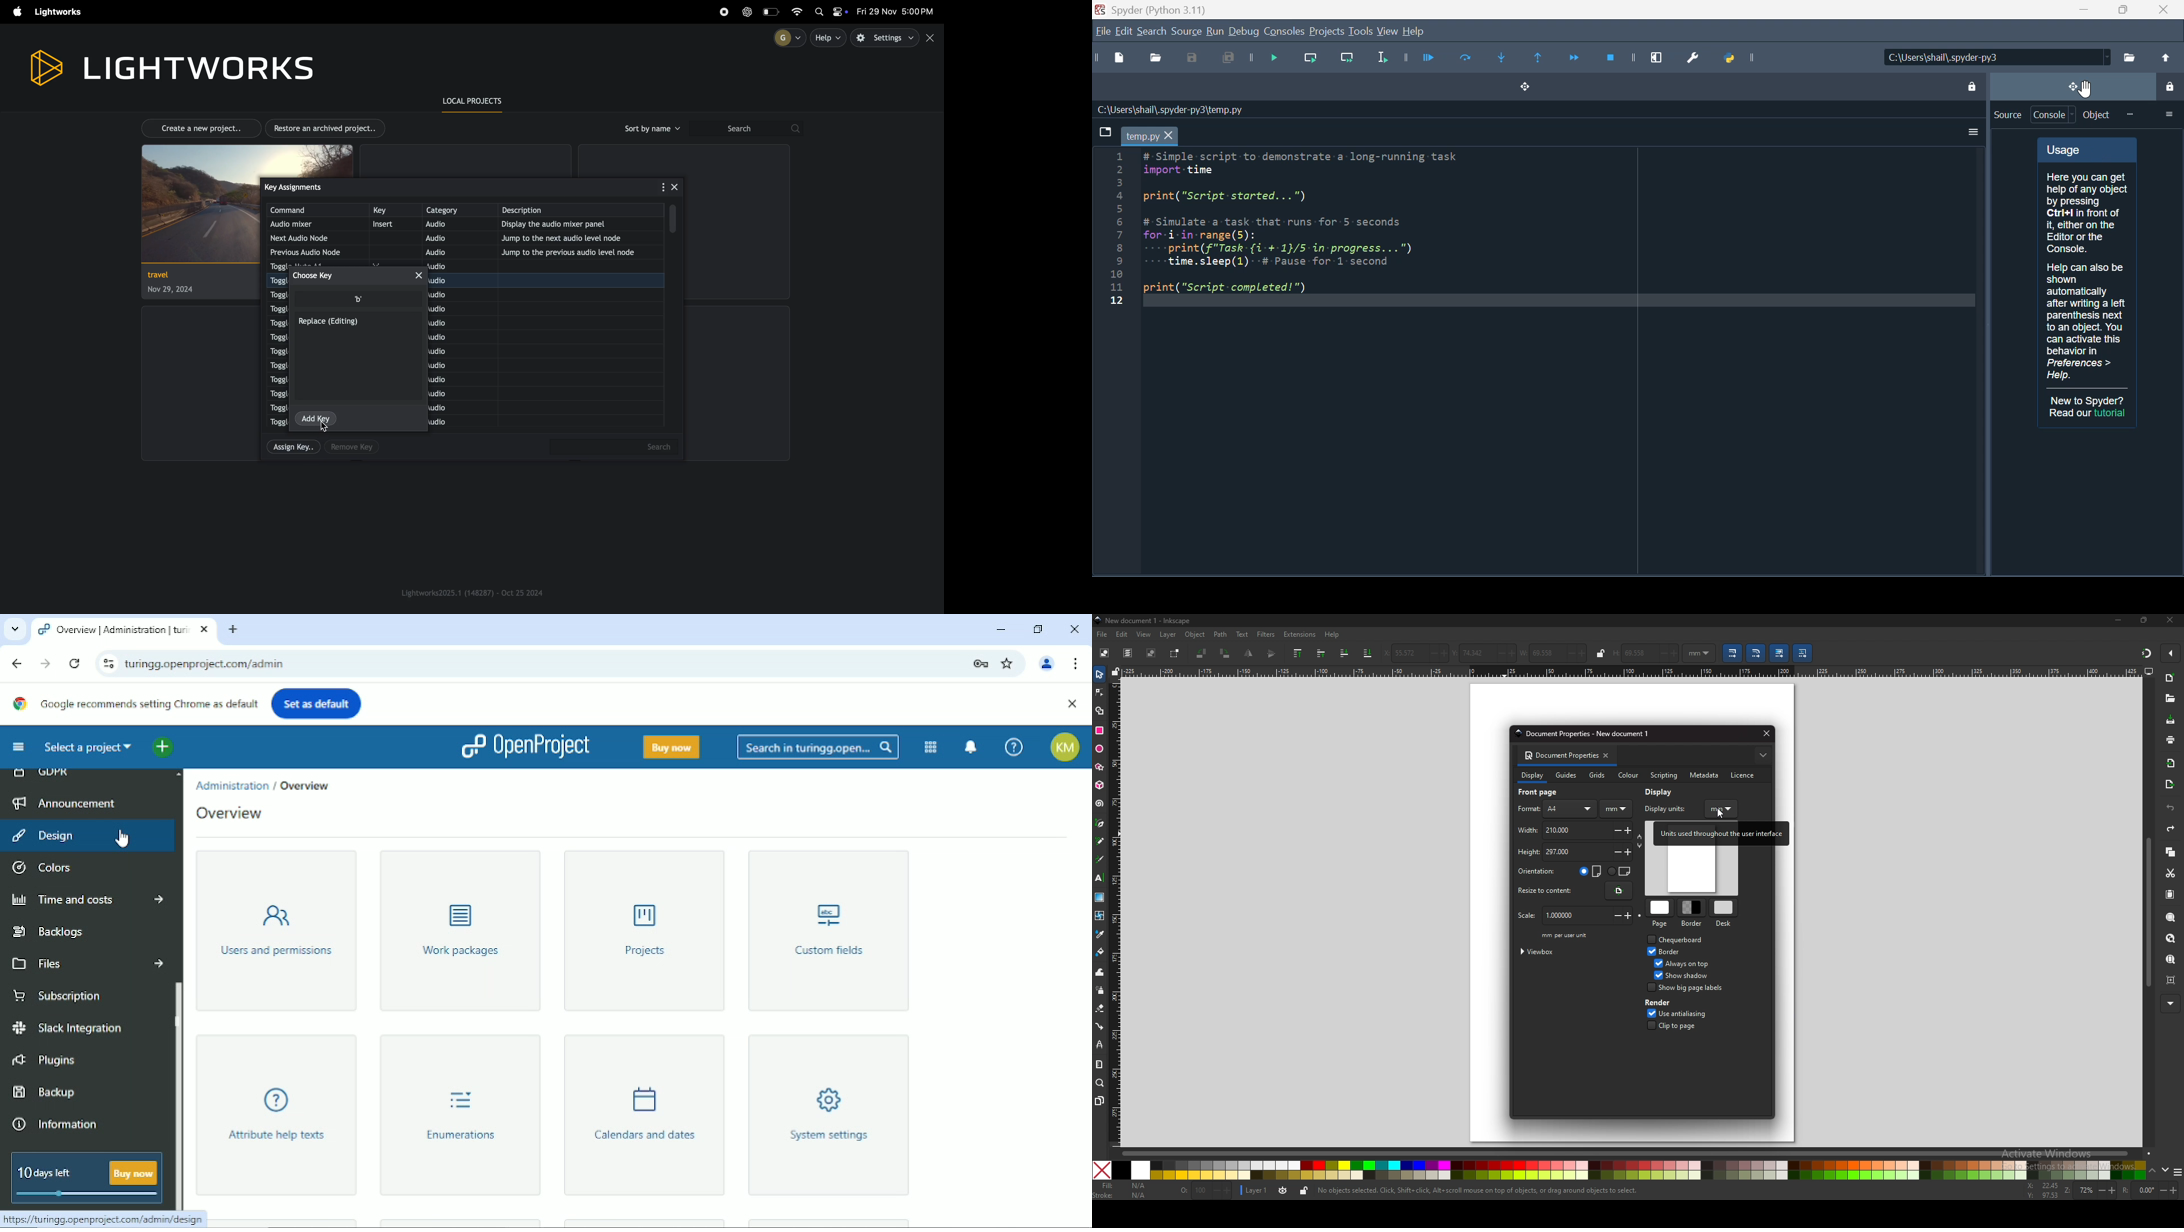 The width and height of the screenshot is (2184, 1232). I want to click on page preview, so click(1691, 871).